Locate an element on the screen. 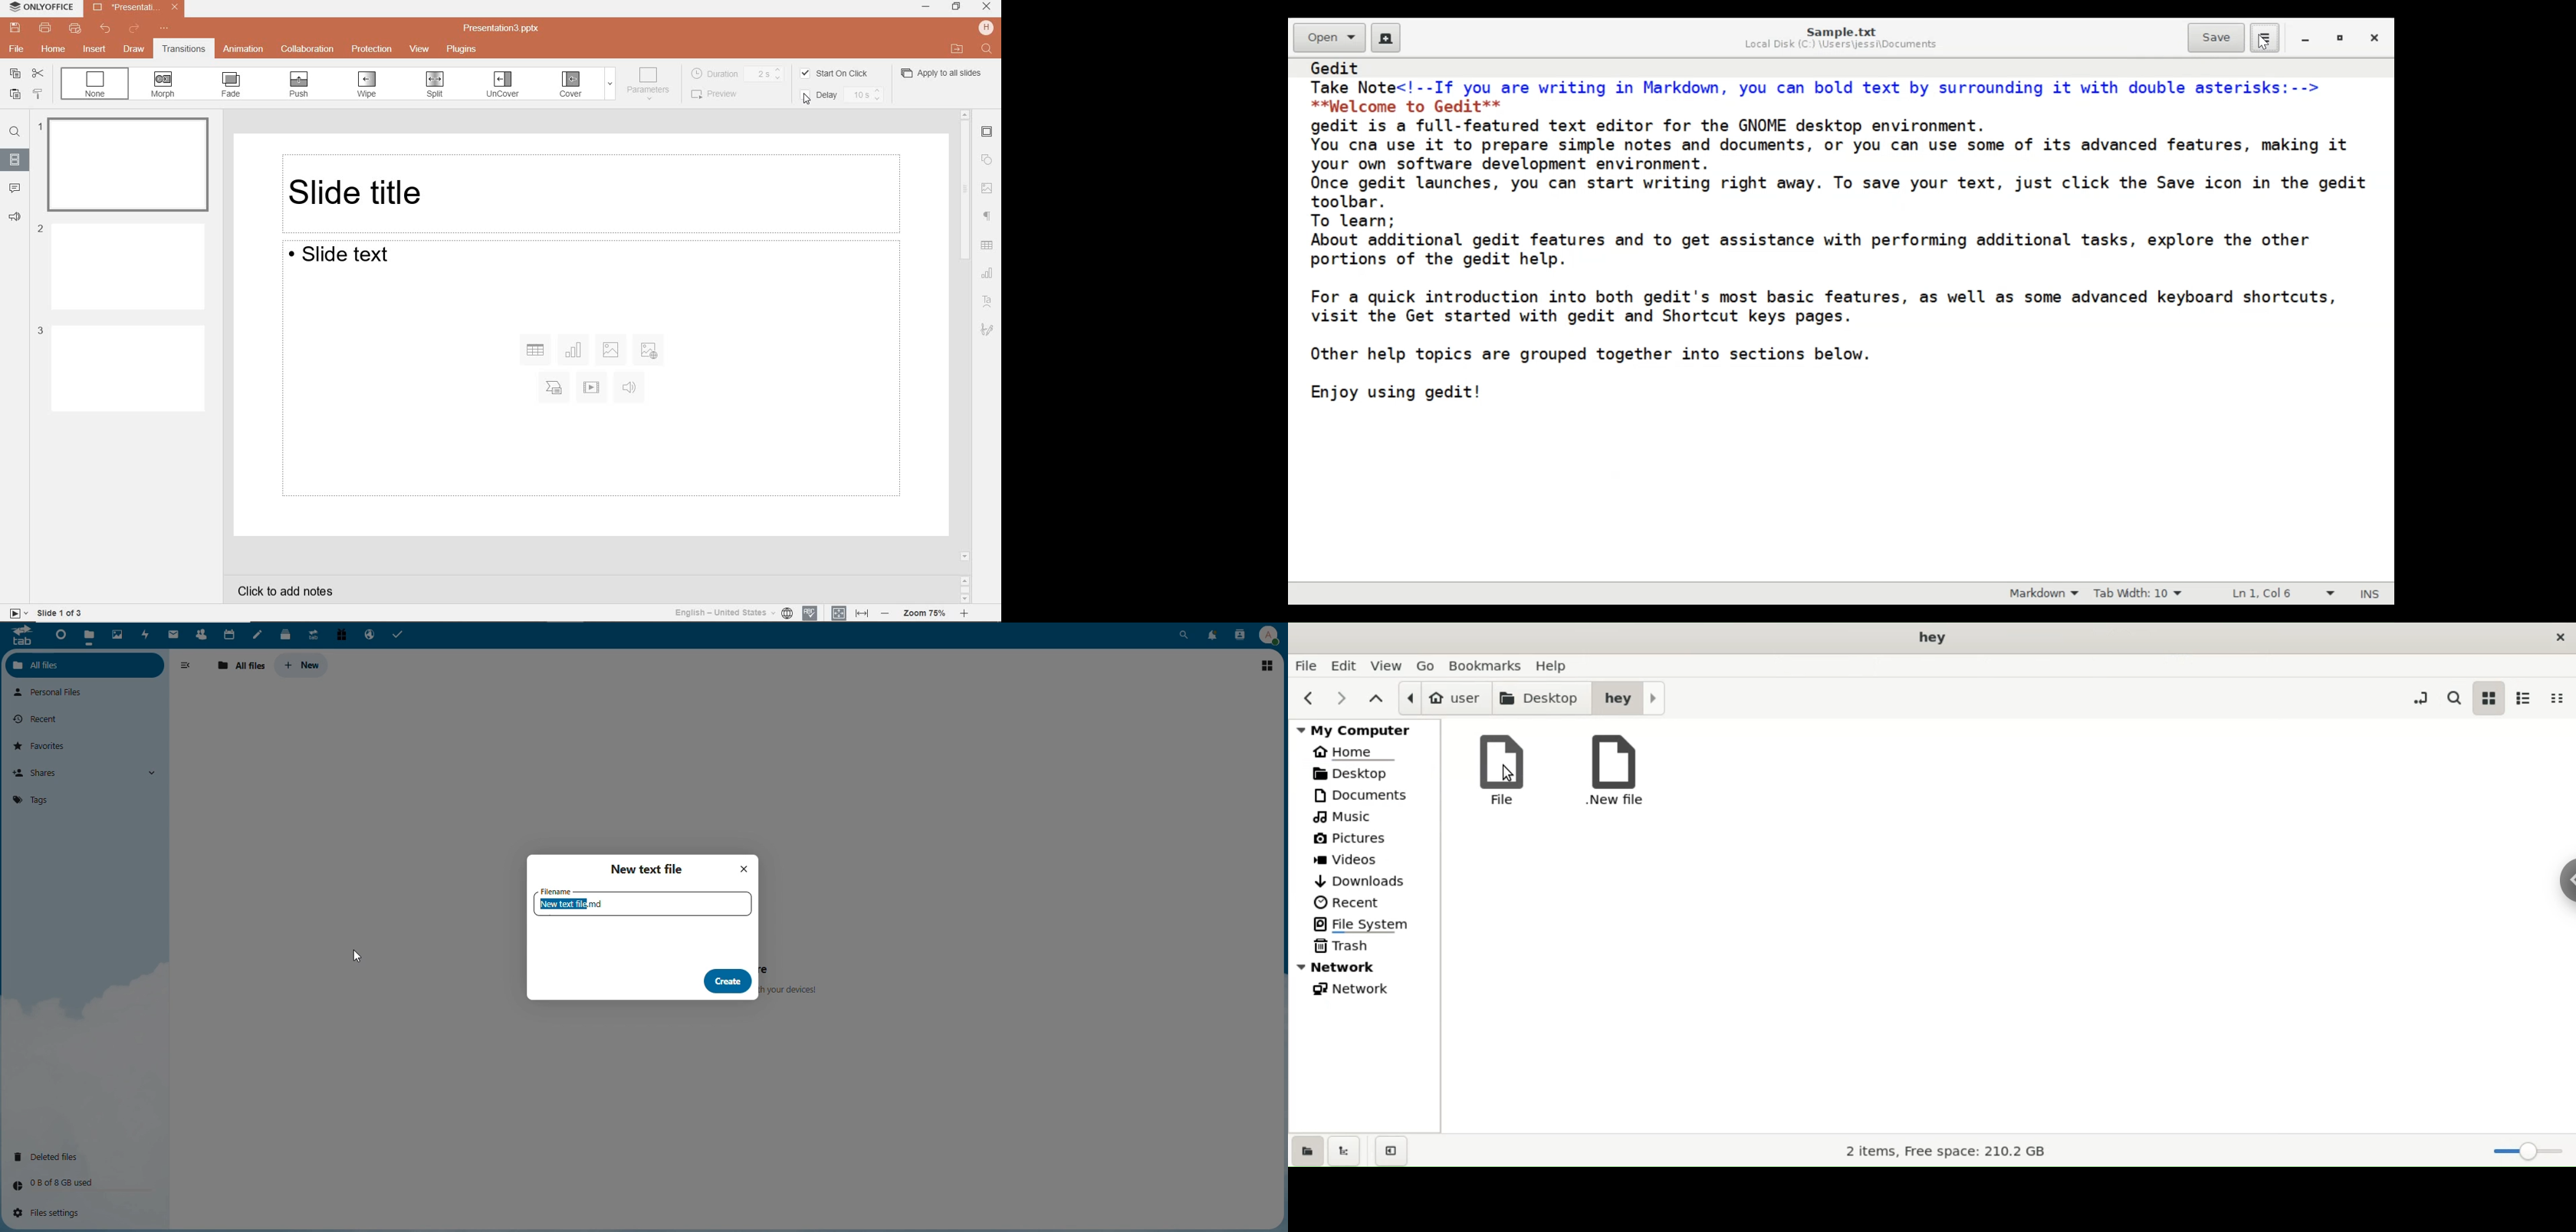 This screenshot has height=1232, width=2576. Shares is located at coordinates (42, 773).